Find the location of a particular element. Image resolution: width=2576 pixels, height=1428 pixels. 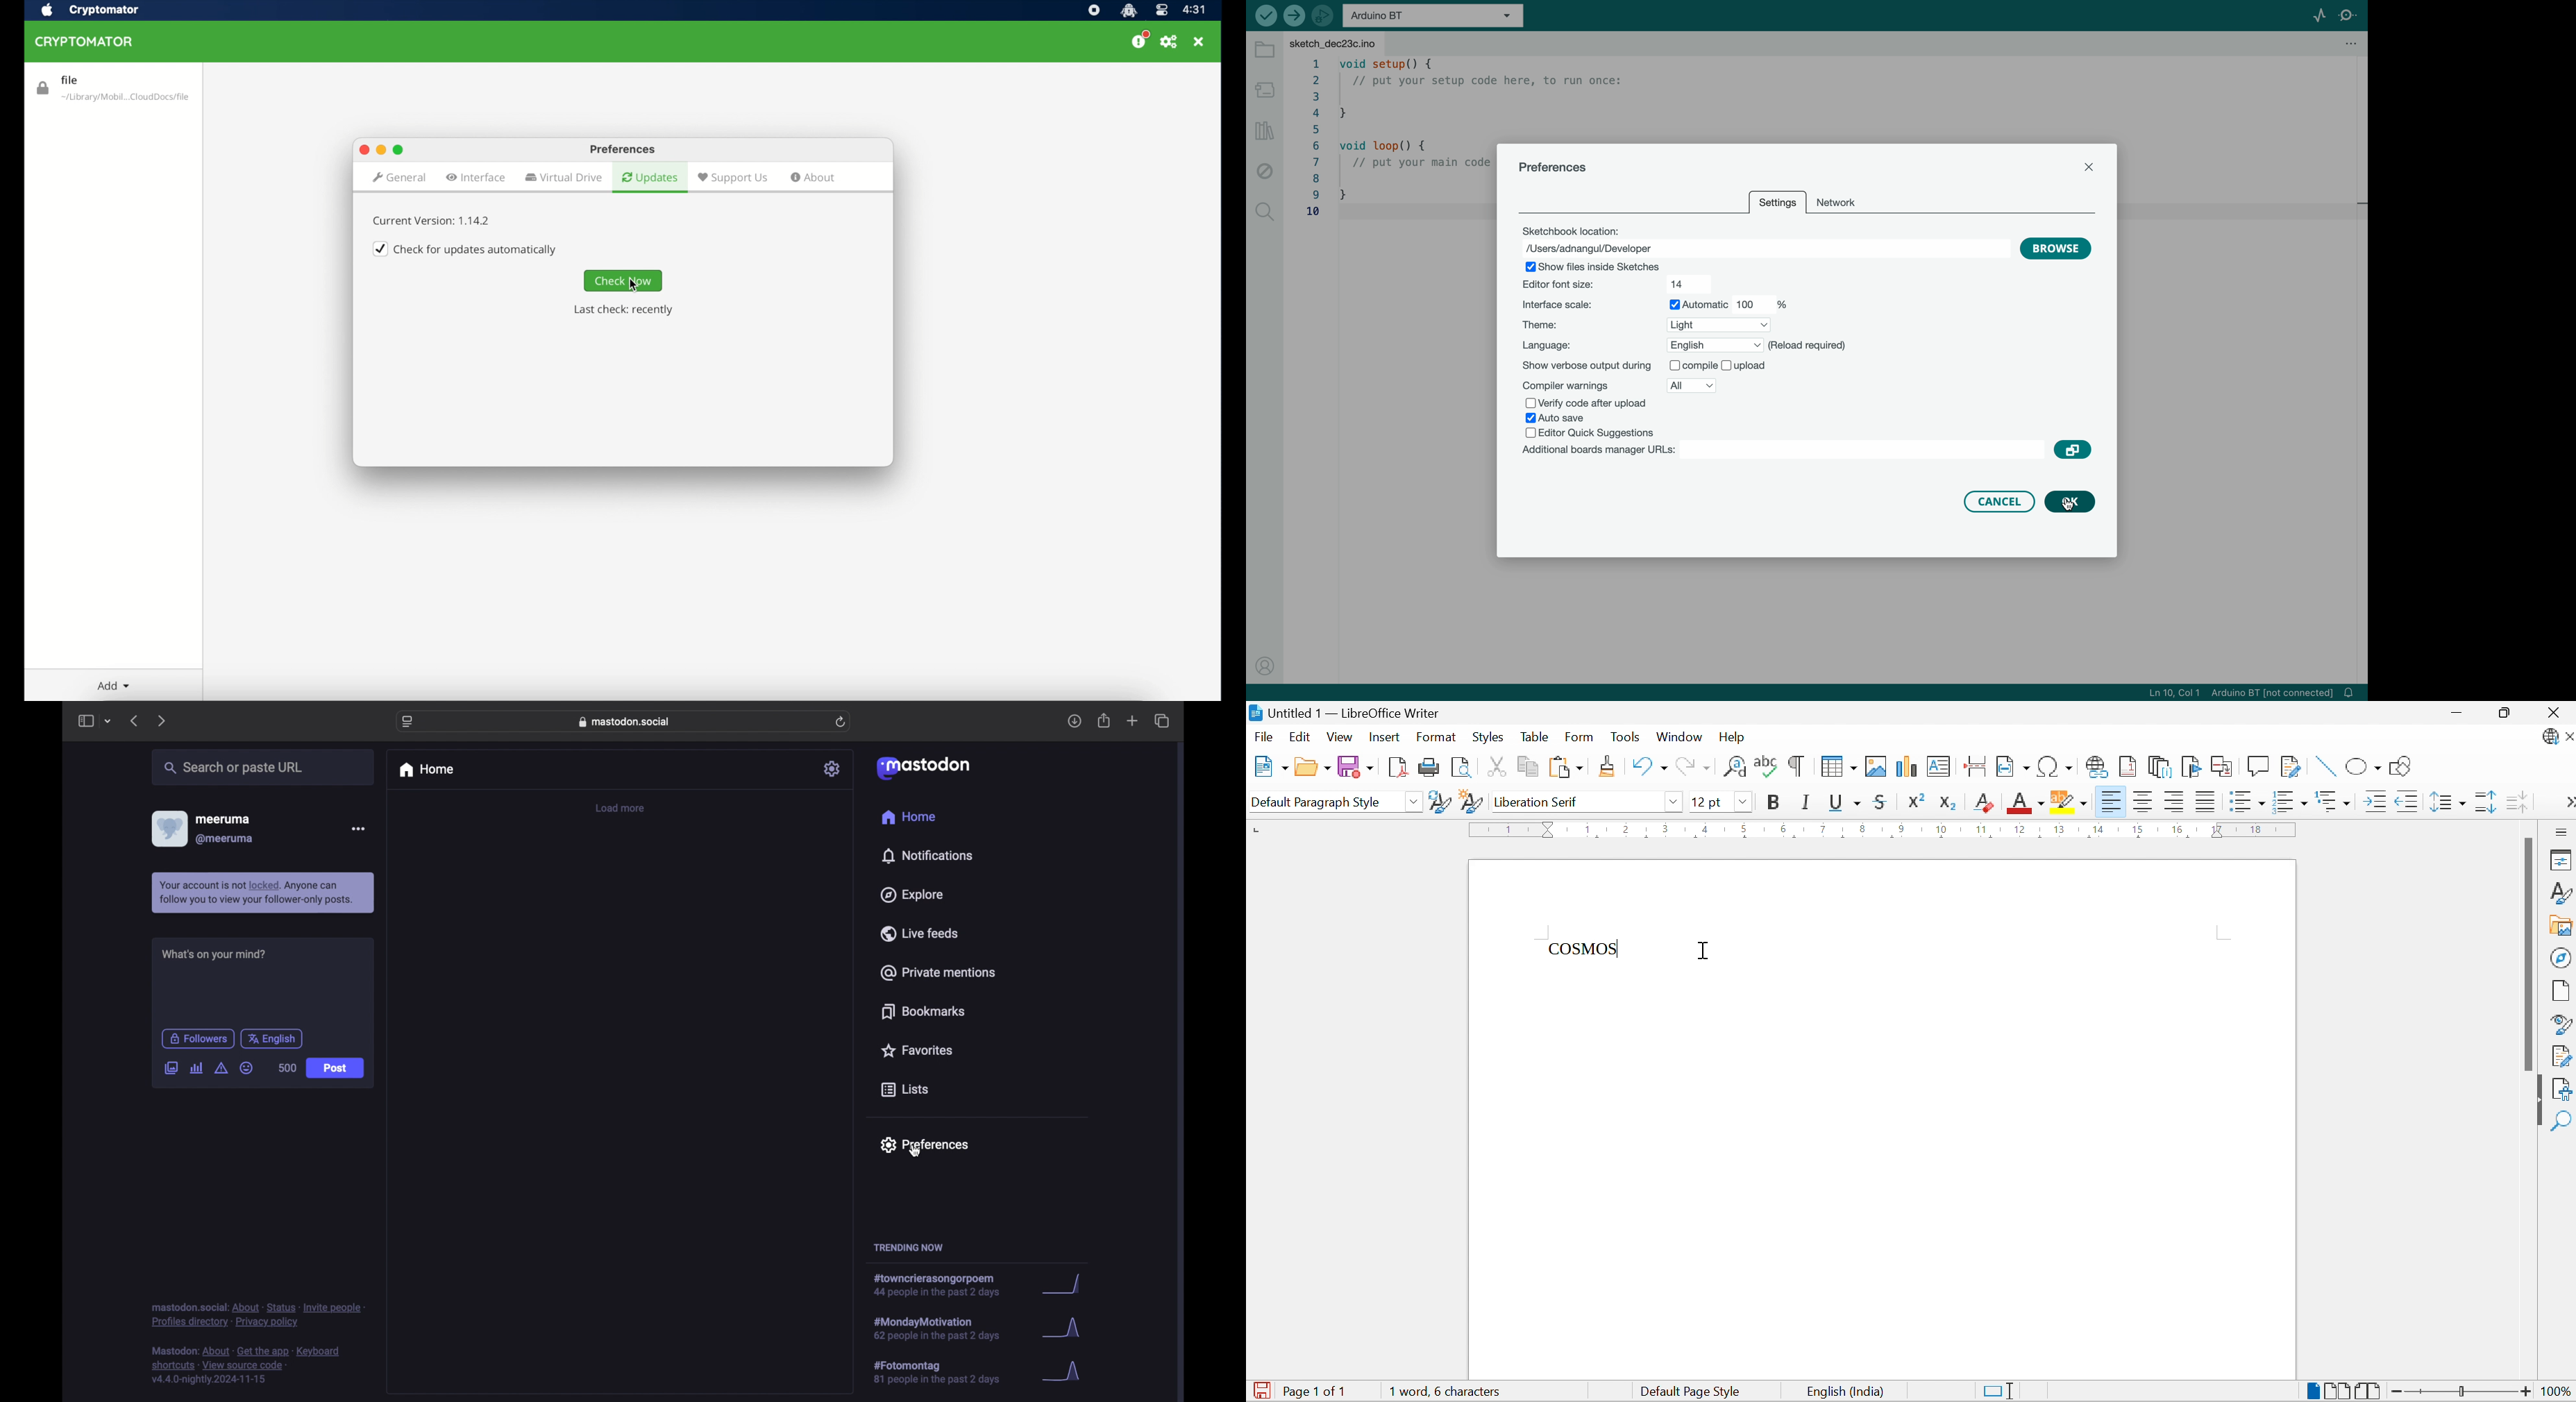

home is located at coordinates (910, 817).